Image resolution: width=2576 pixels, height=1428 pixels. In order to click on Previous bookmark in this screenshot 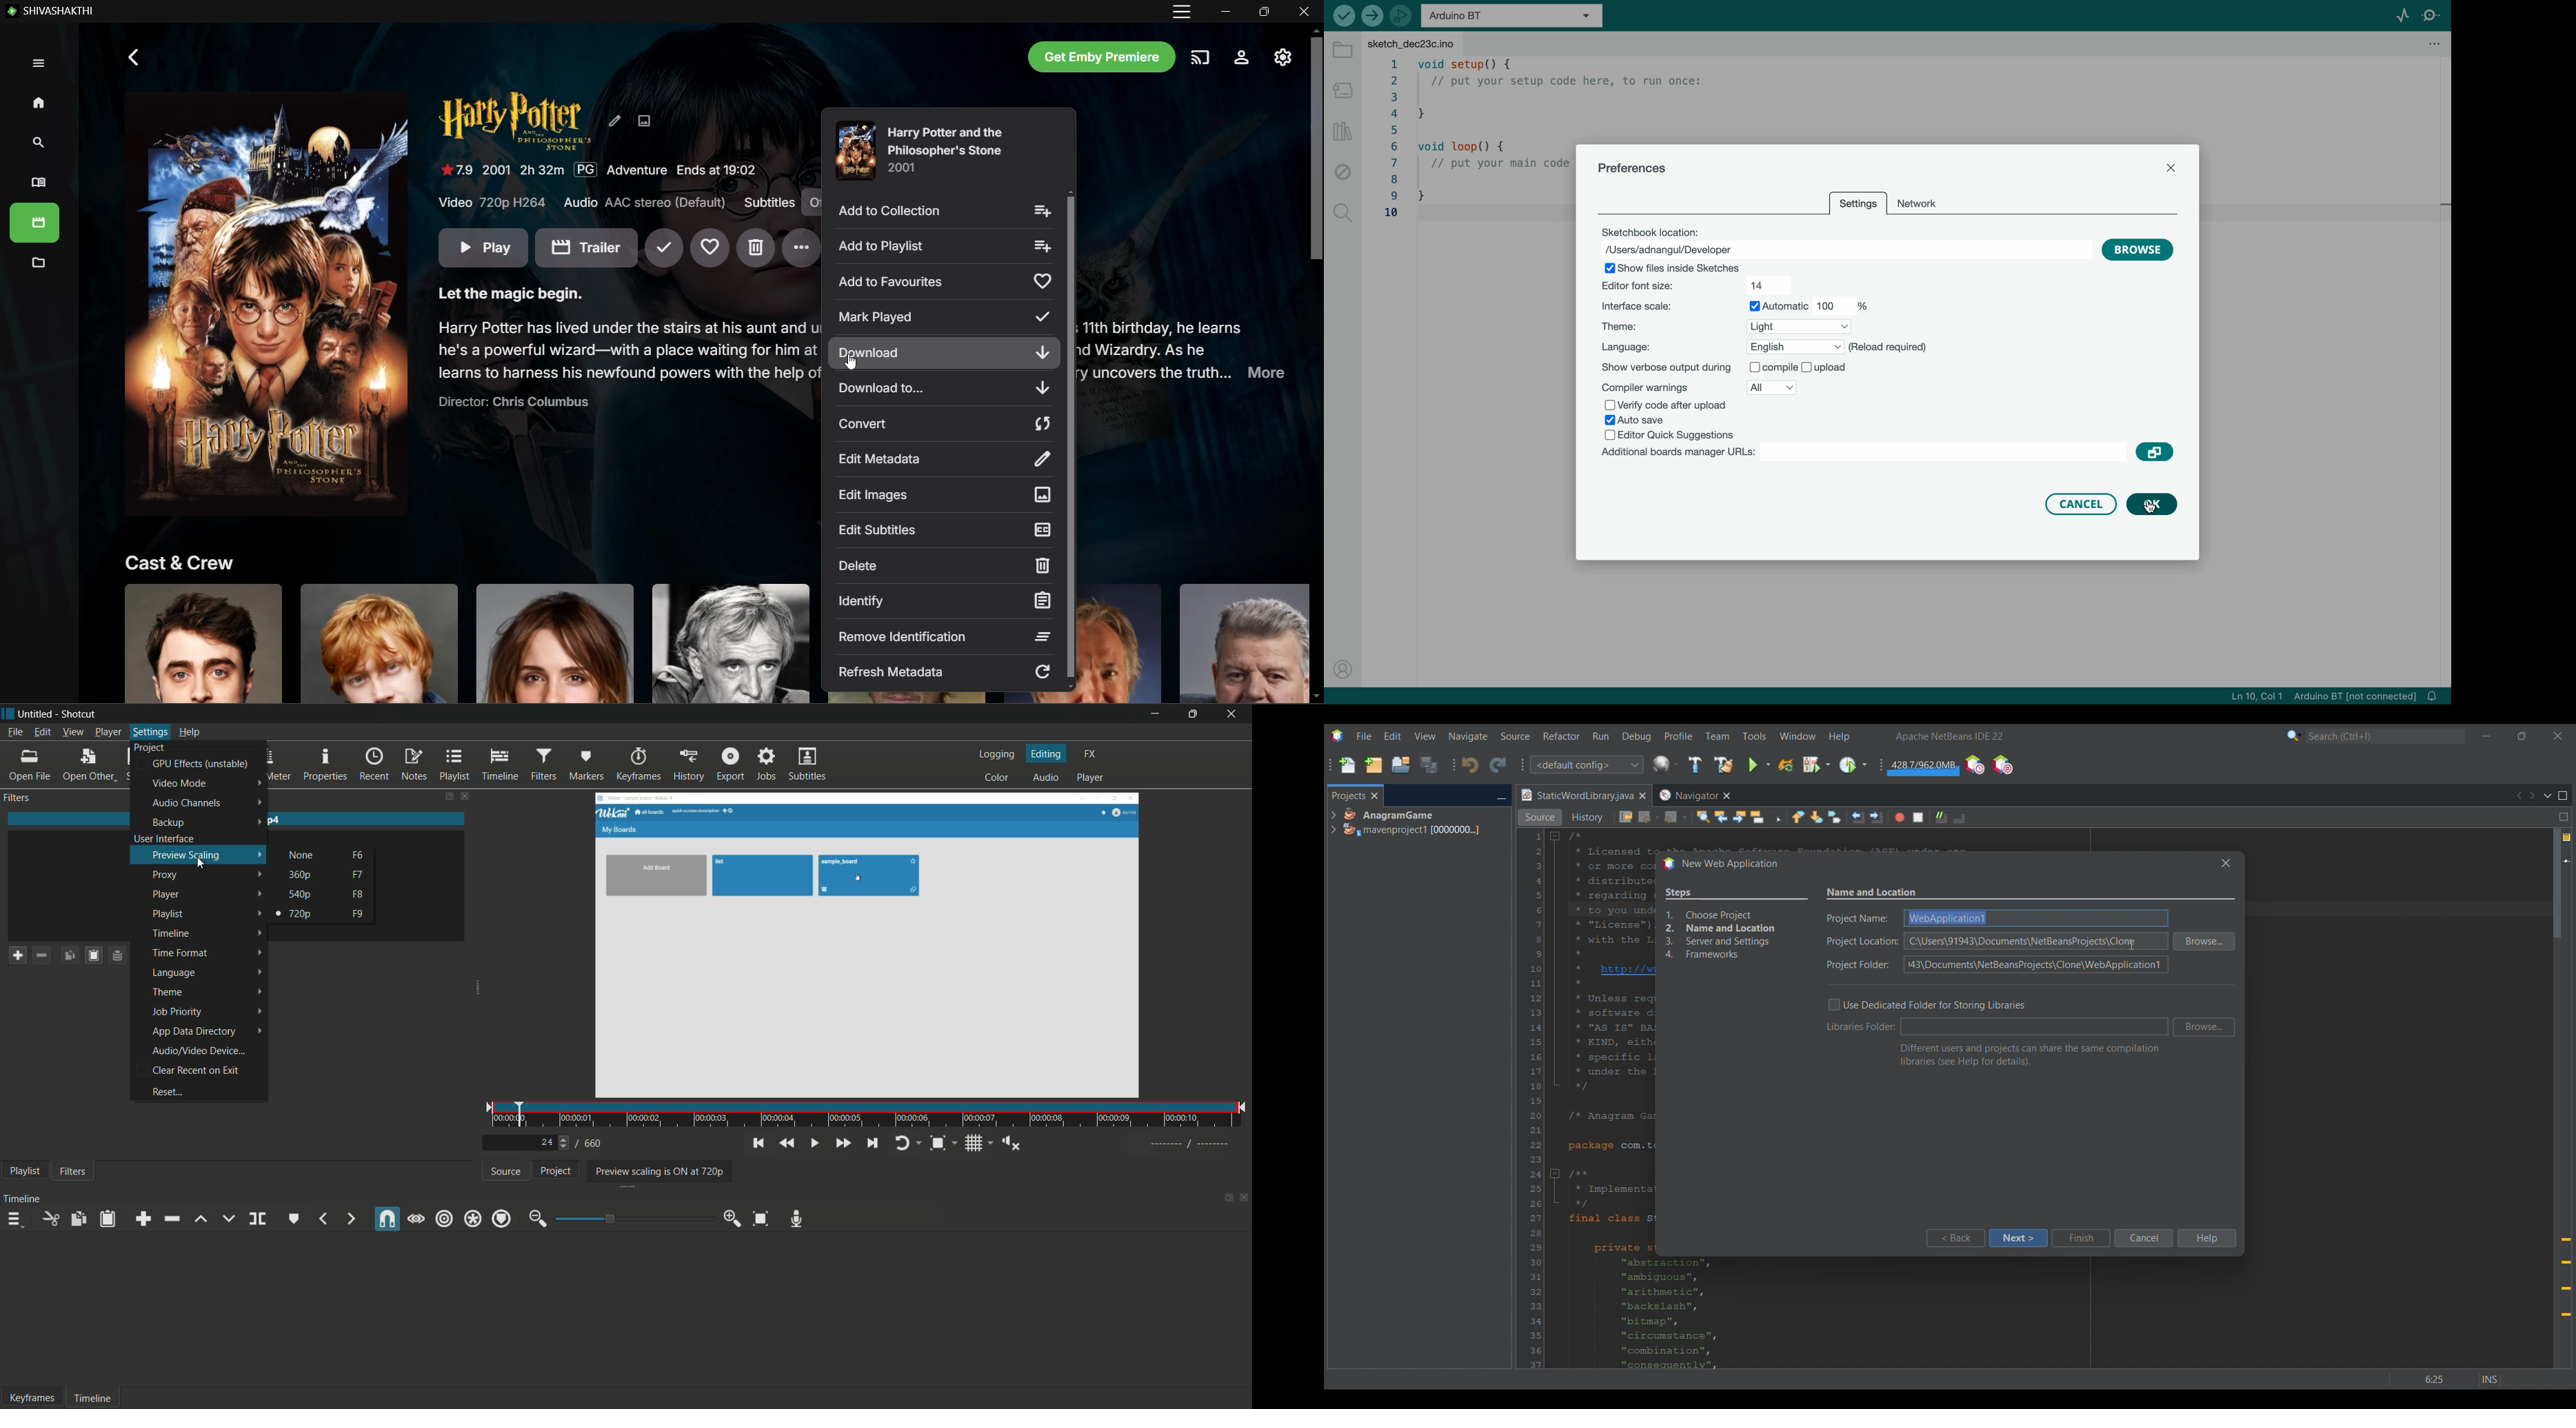, I will do `click(1798, 817)`.